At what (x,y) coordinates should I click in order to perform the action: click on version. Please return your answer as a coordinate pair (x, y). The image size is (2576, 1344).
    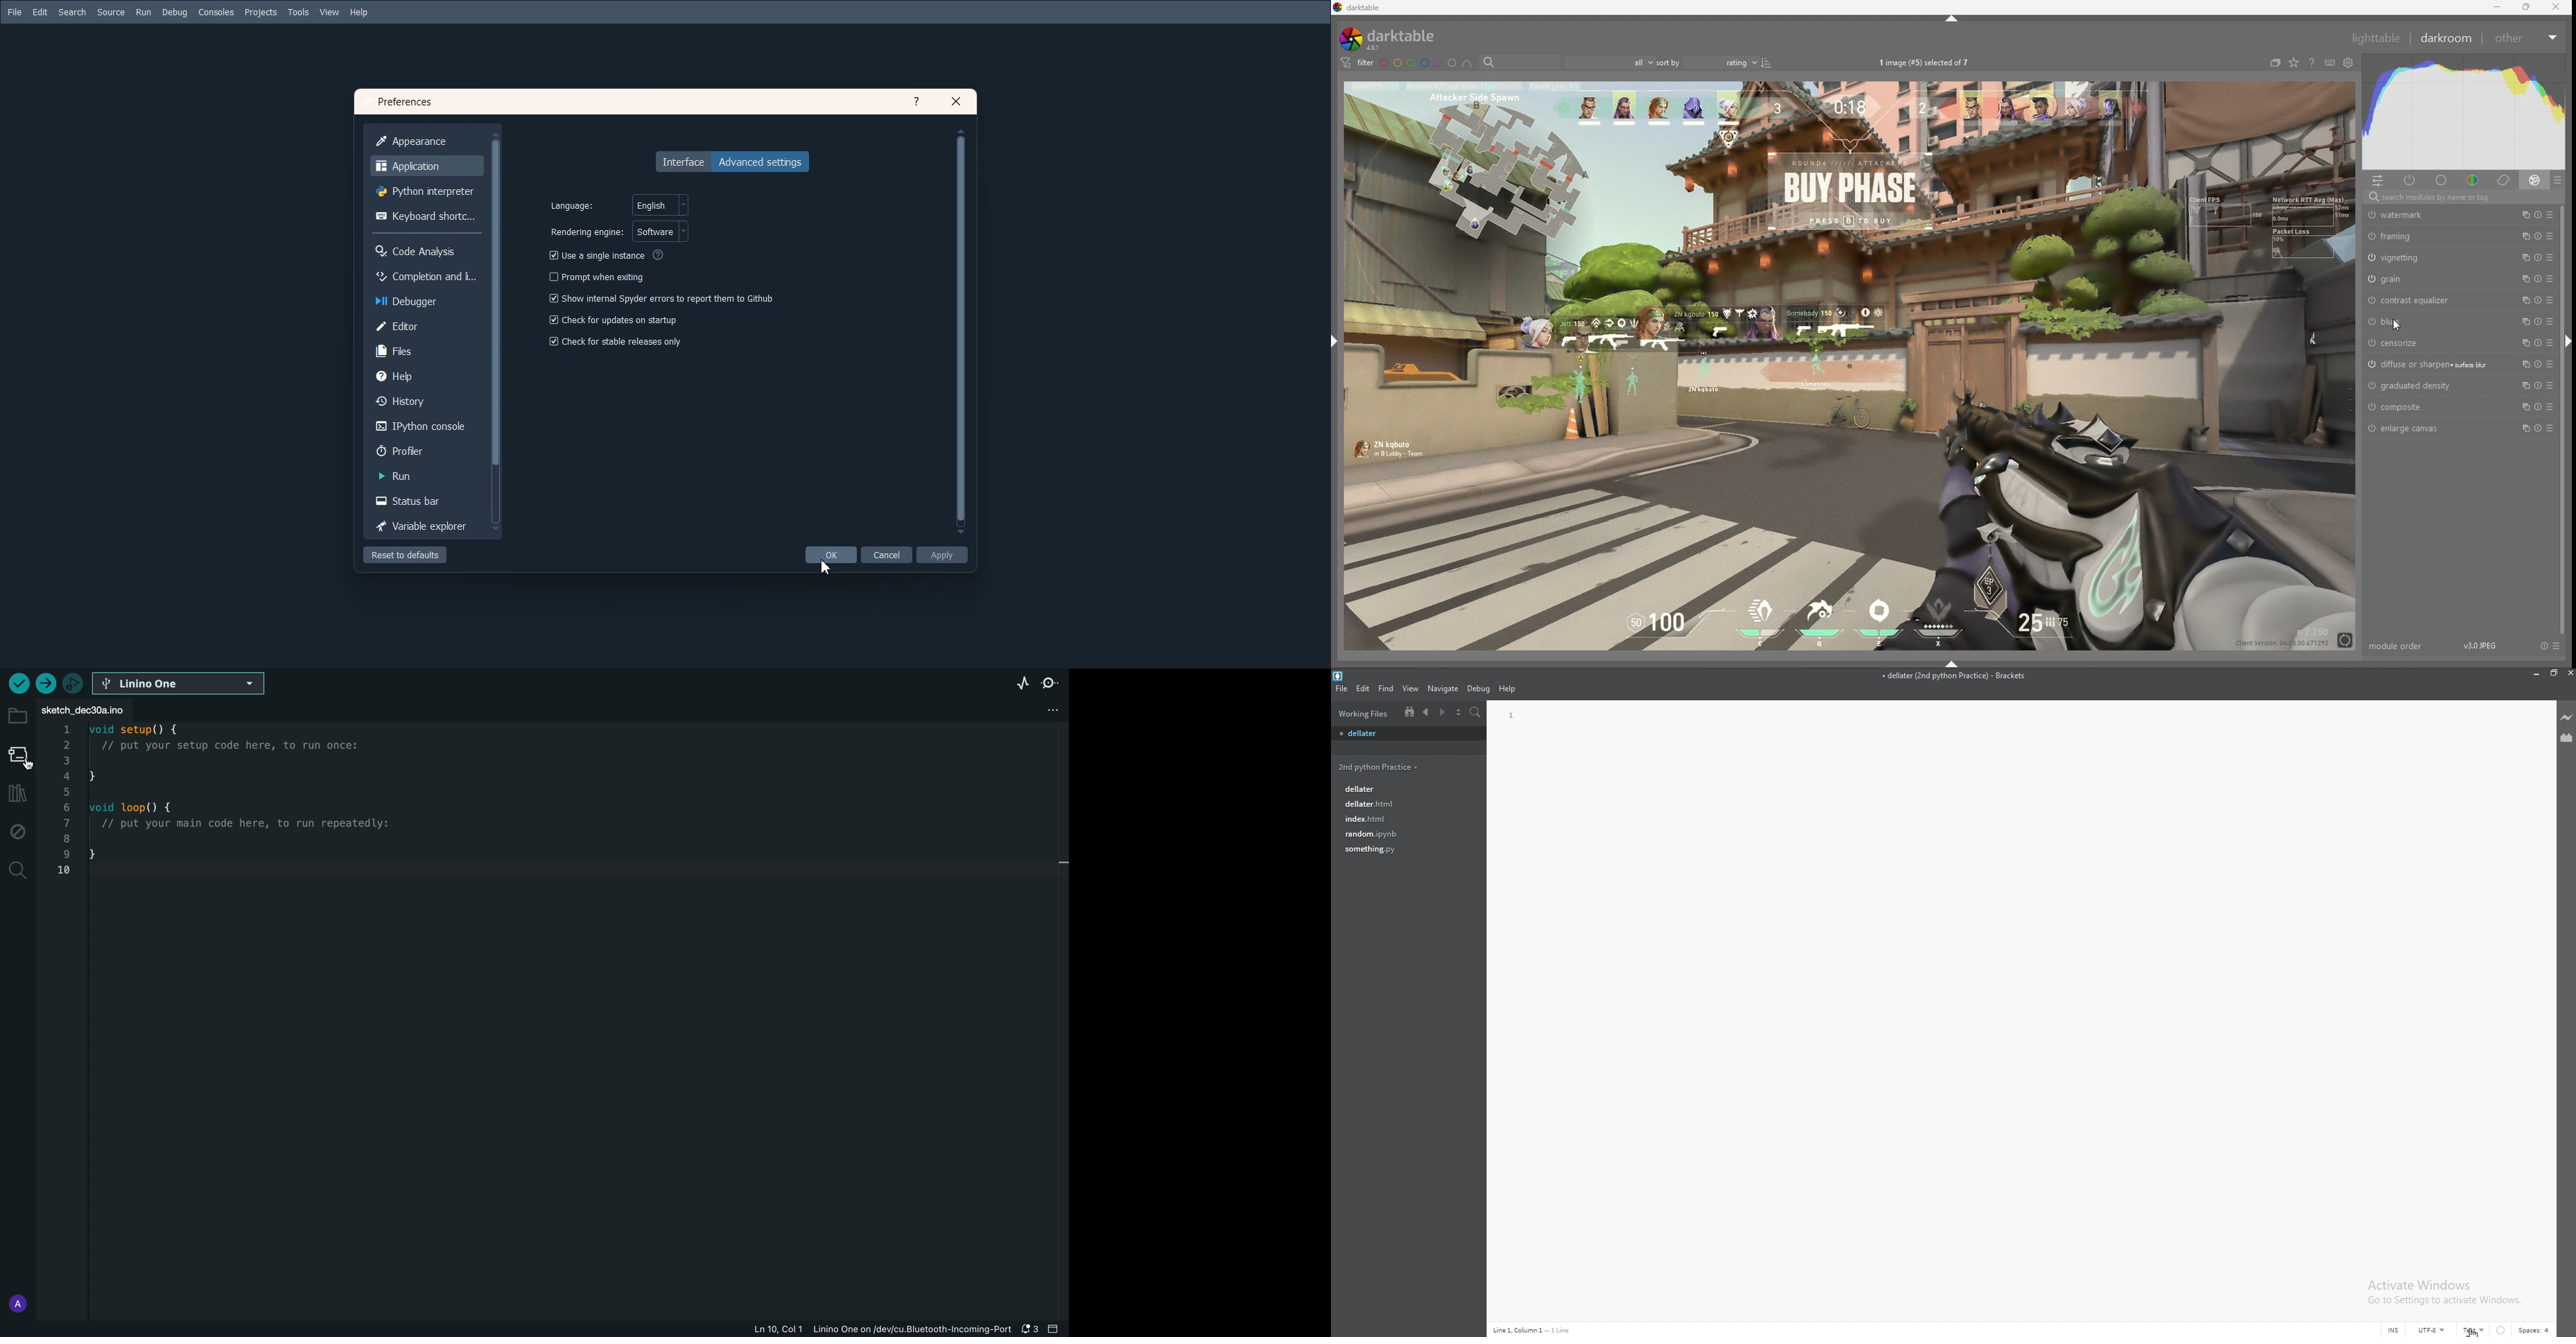
    Looking at the image, I should click on (2479, 645).